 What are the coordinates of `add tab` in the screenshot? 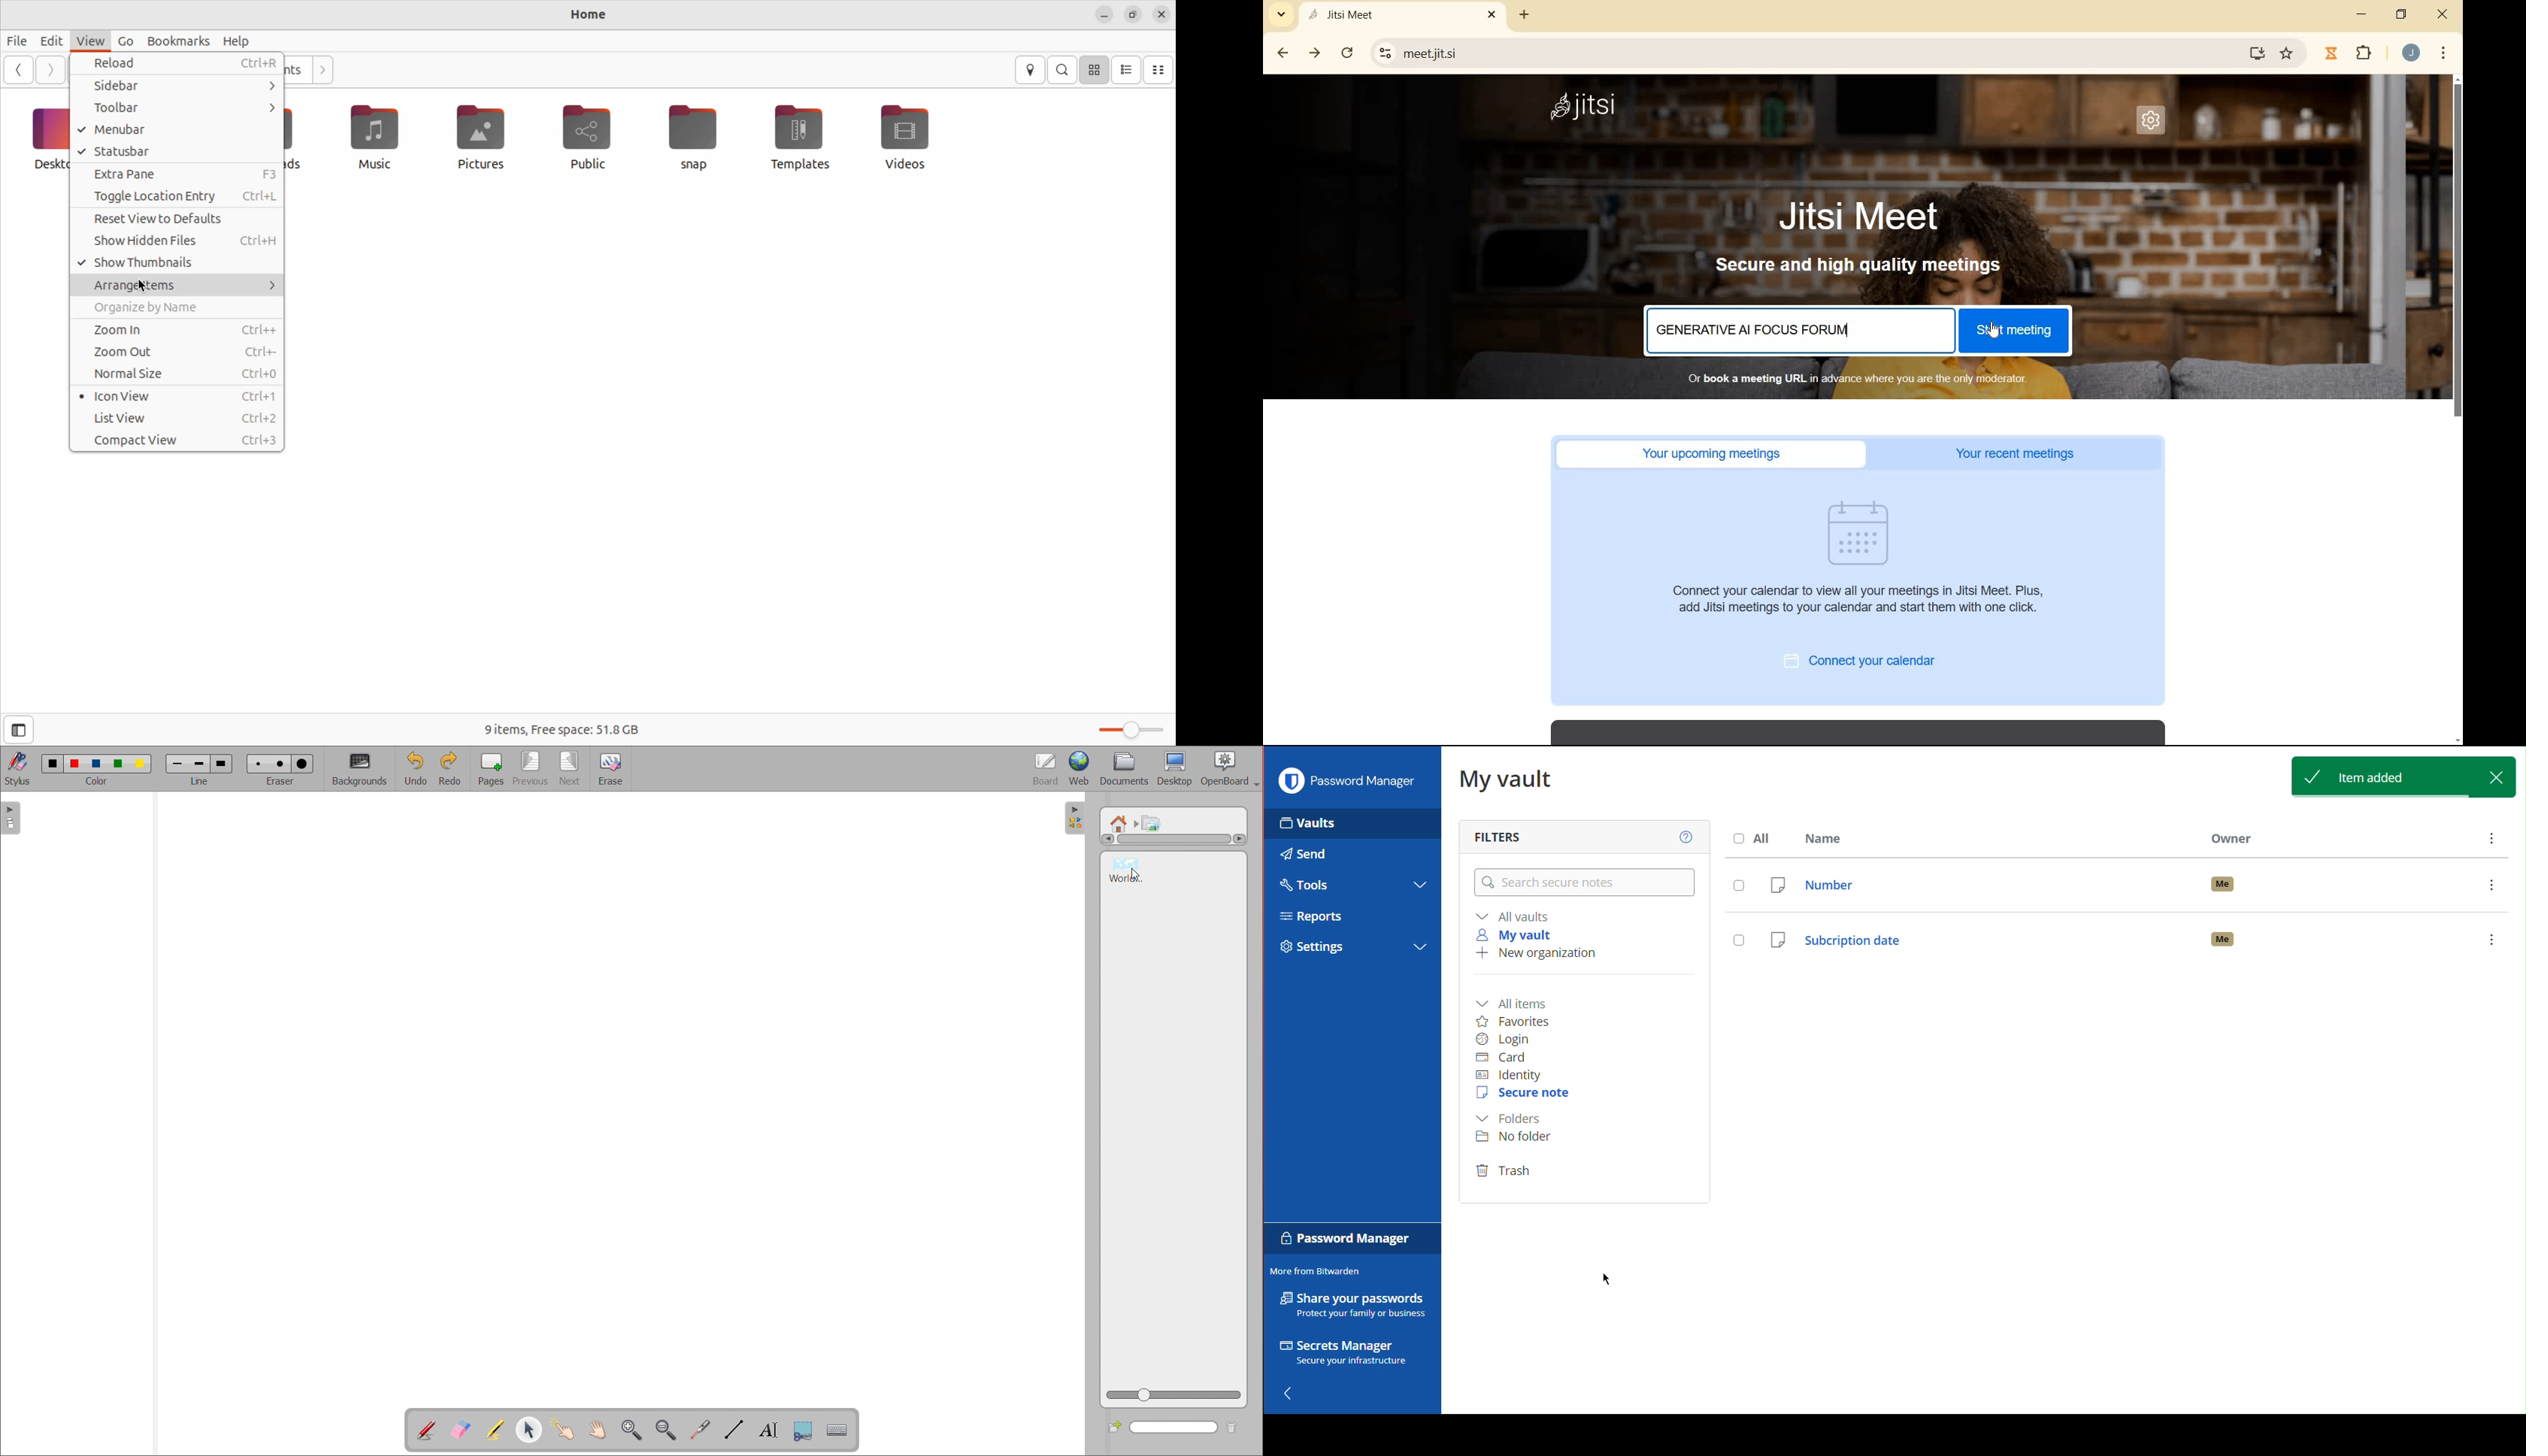 It's located at (1524, 17).